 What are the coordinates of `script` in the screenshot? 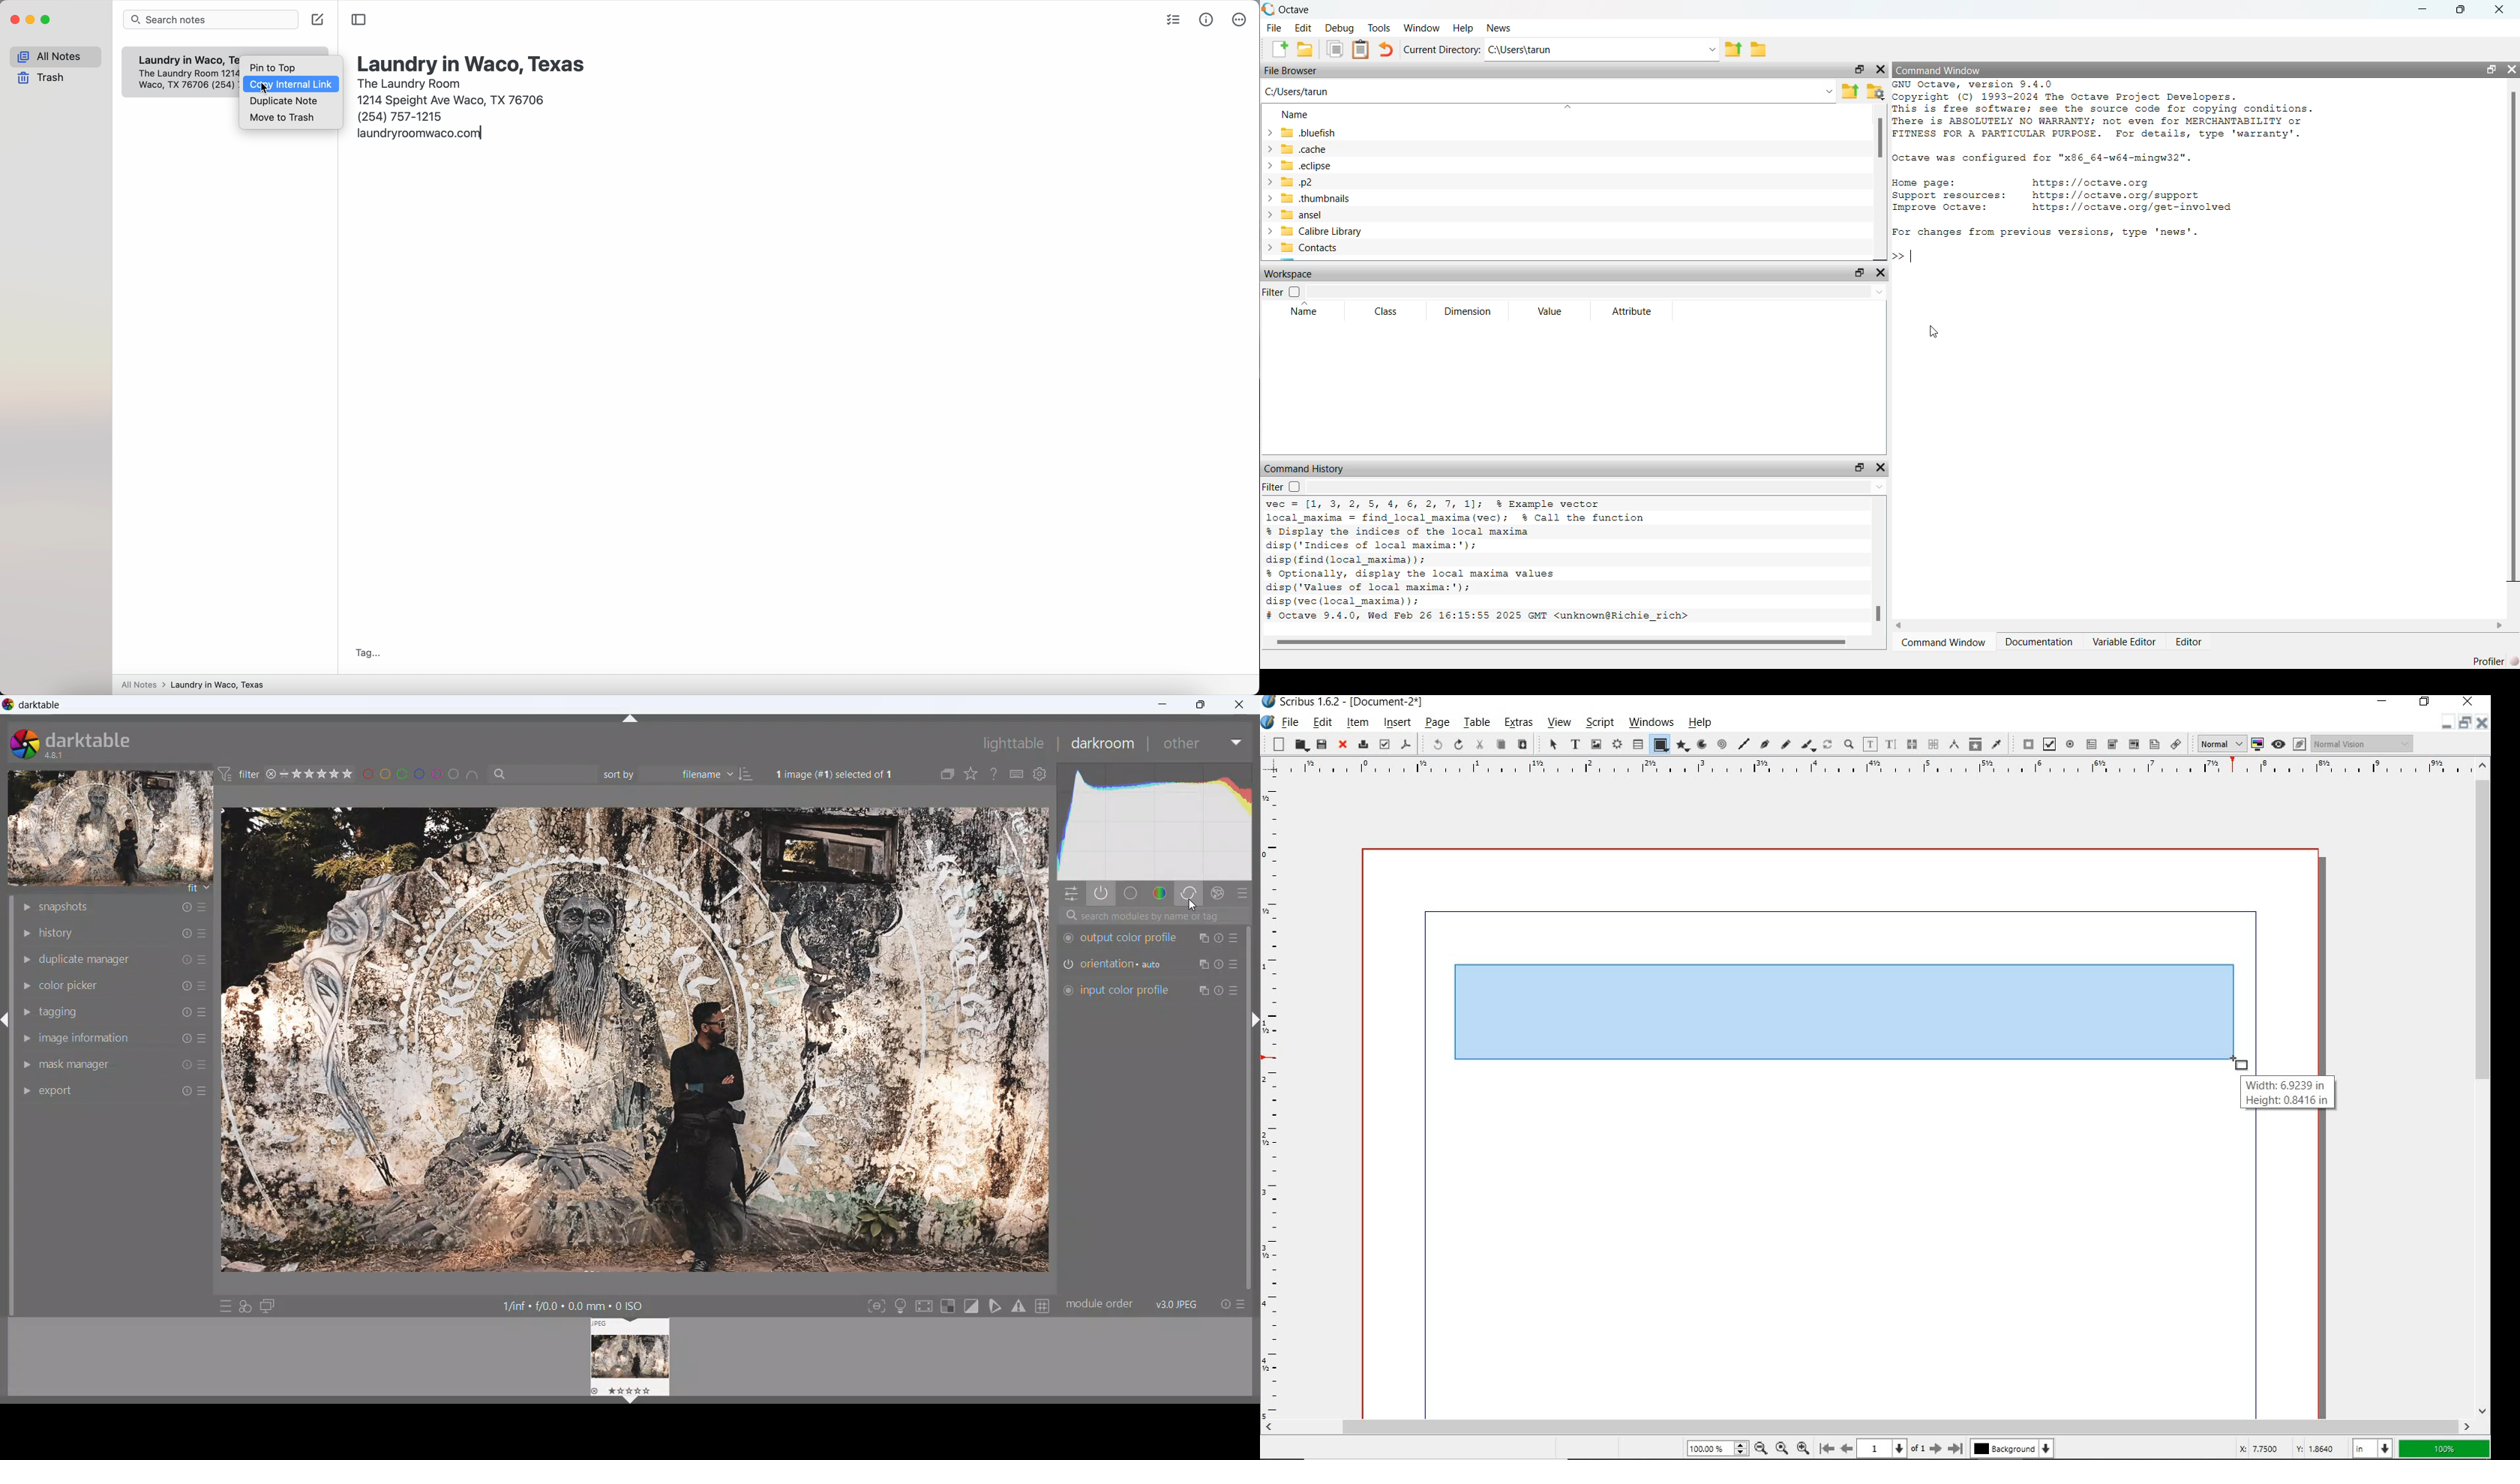 It's located at (1599, 722).